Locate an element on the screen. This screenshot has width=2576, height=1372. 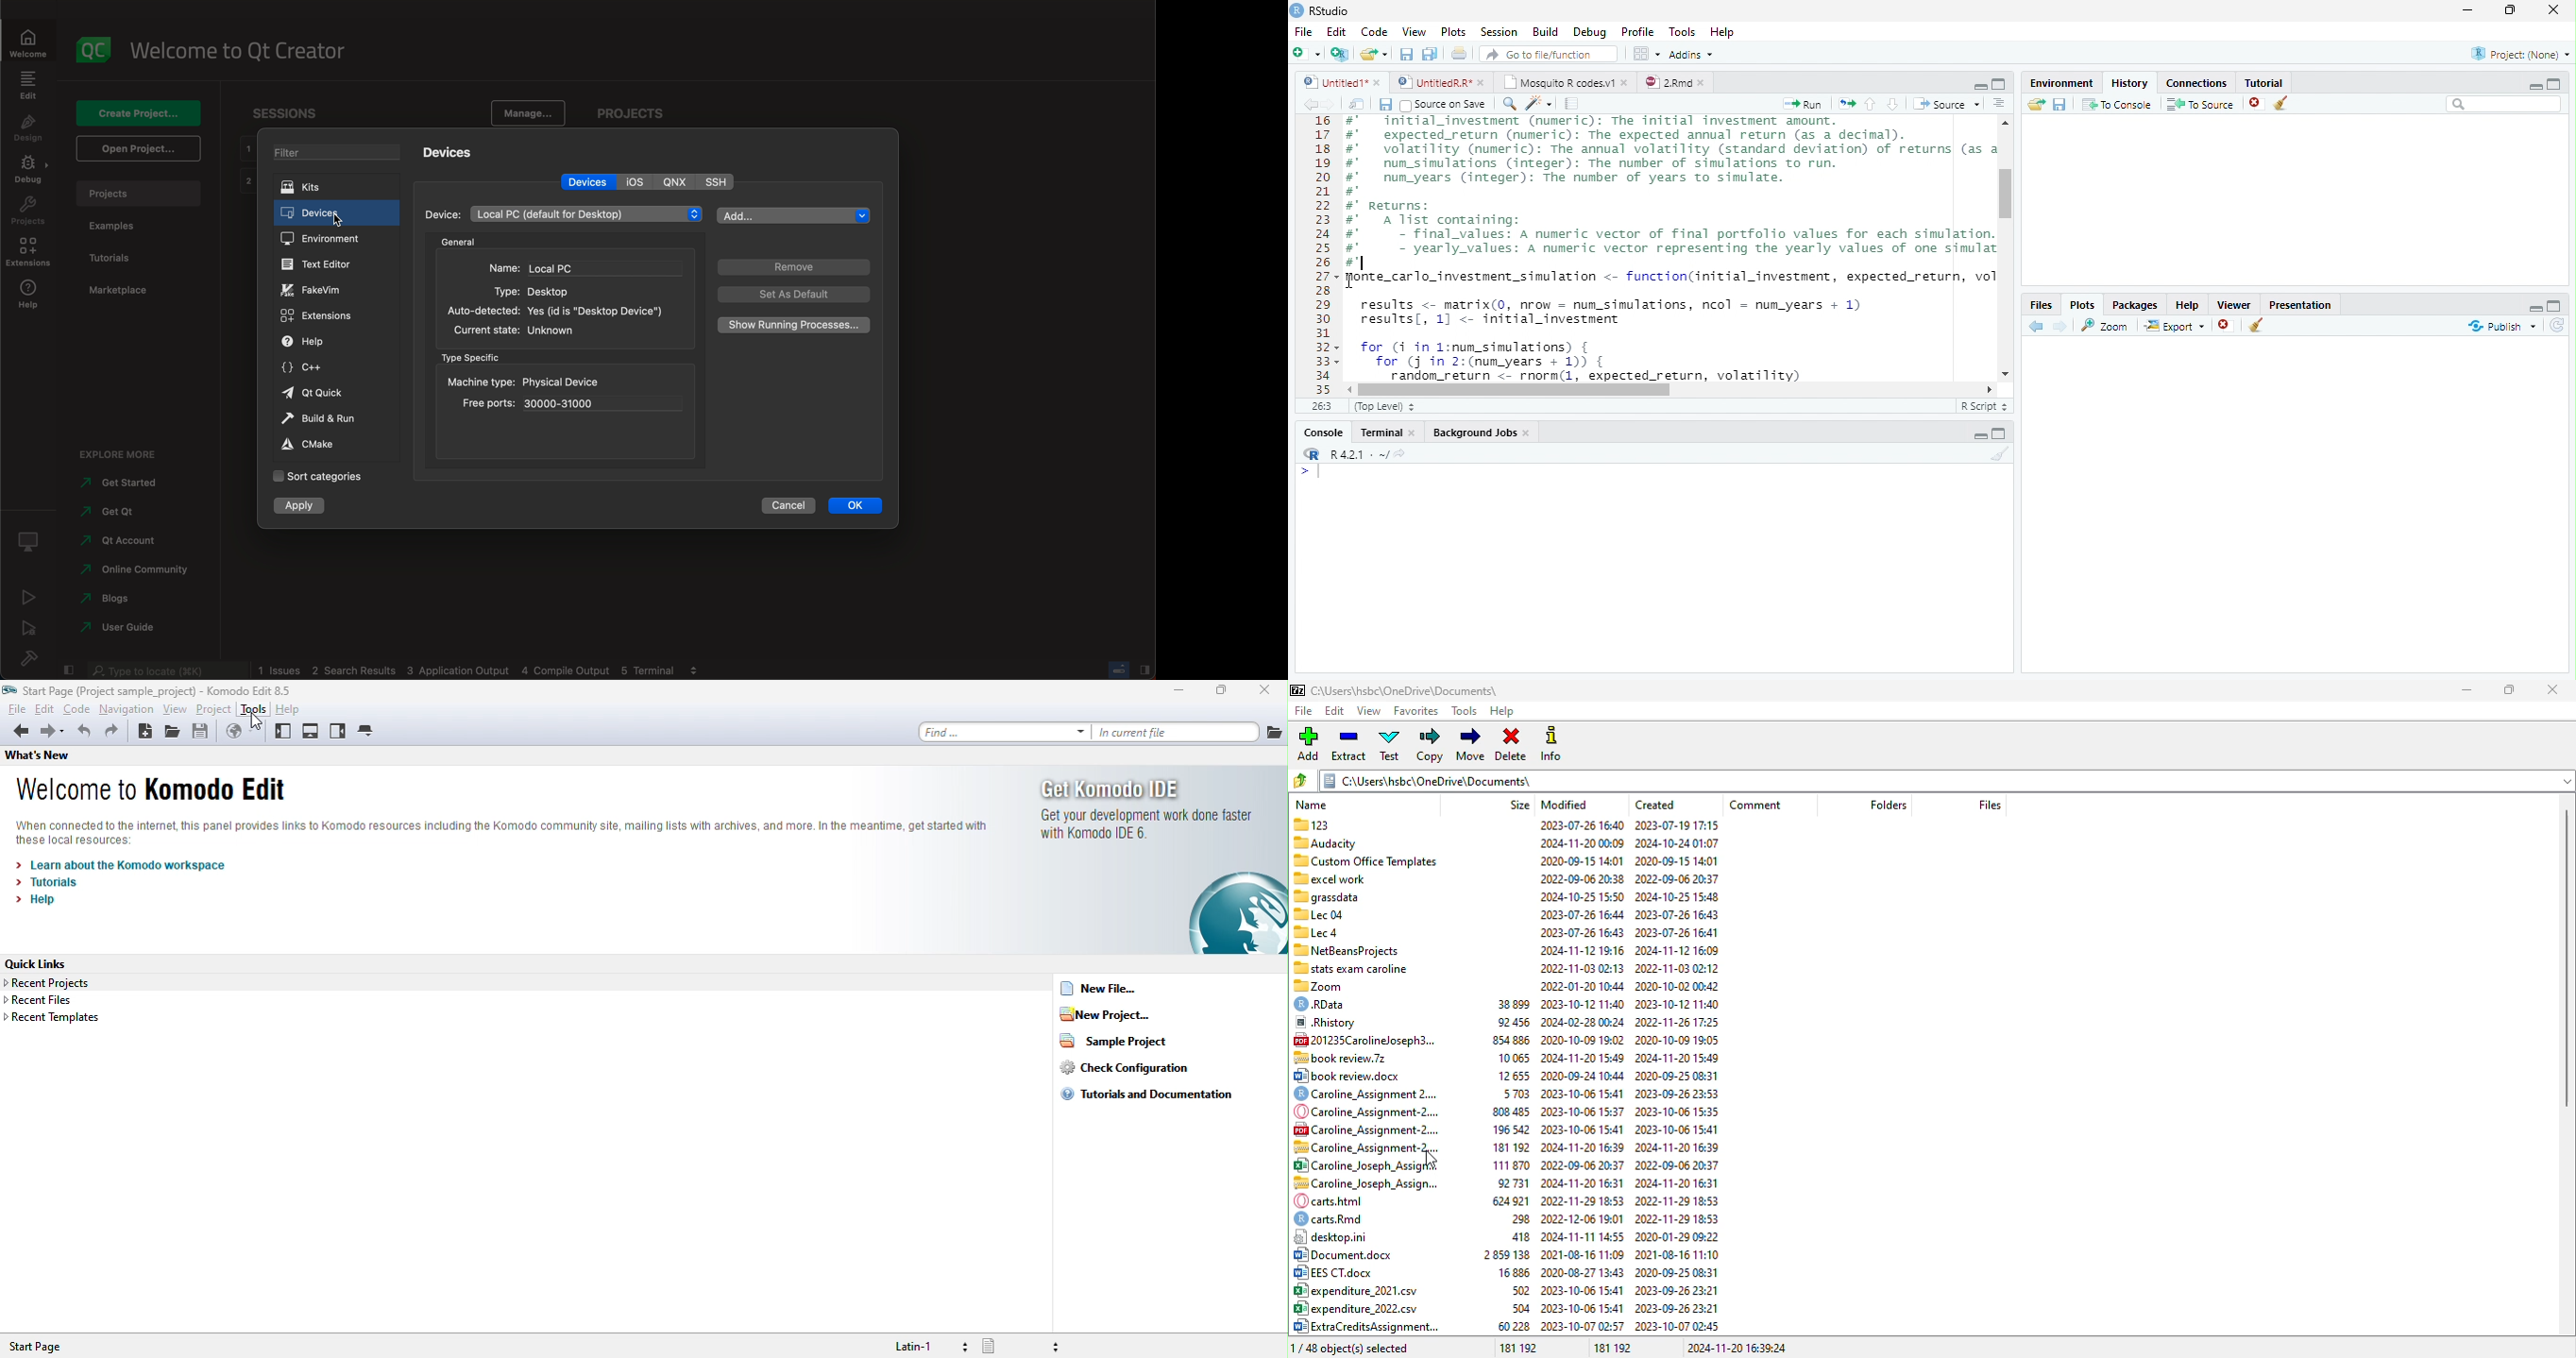
Tutorial is located at coordinates (2261, 80).